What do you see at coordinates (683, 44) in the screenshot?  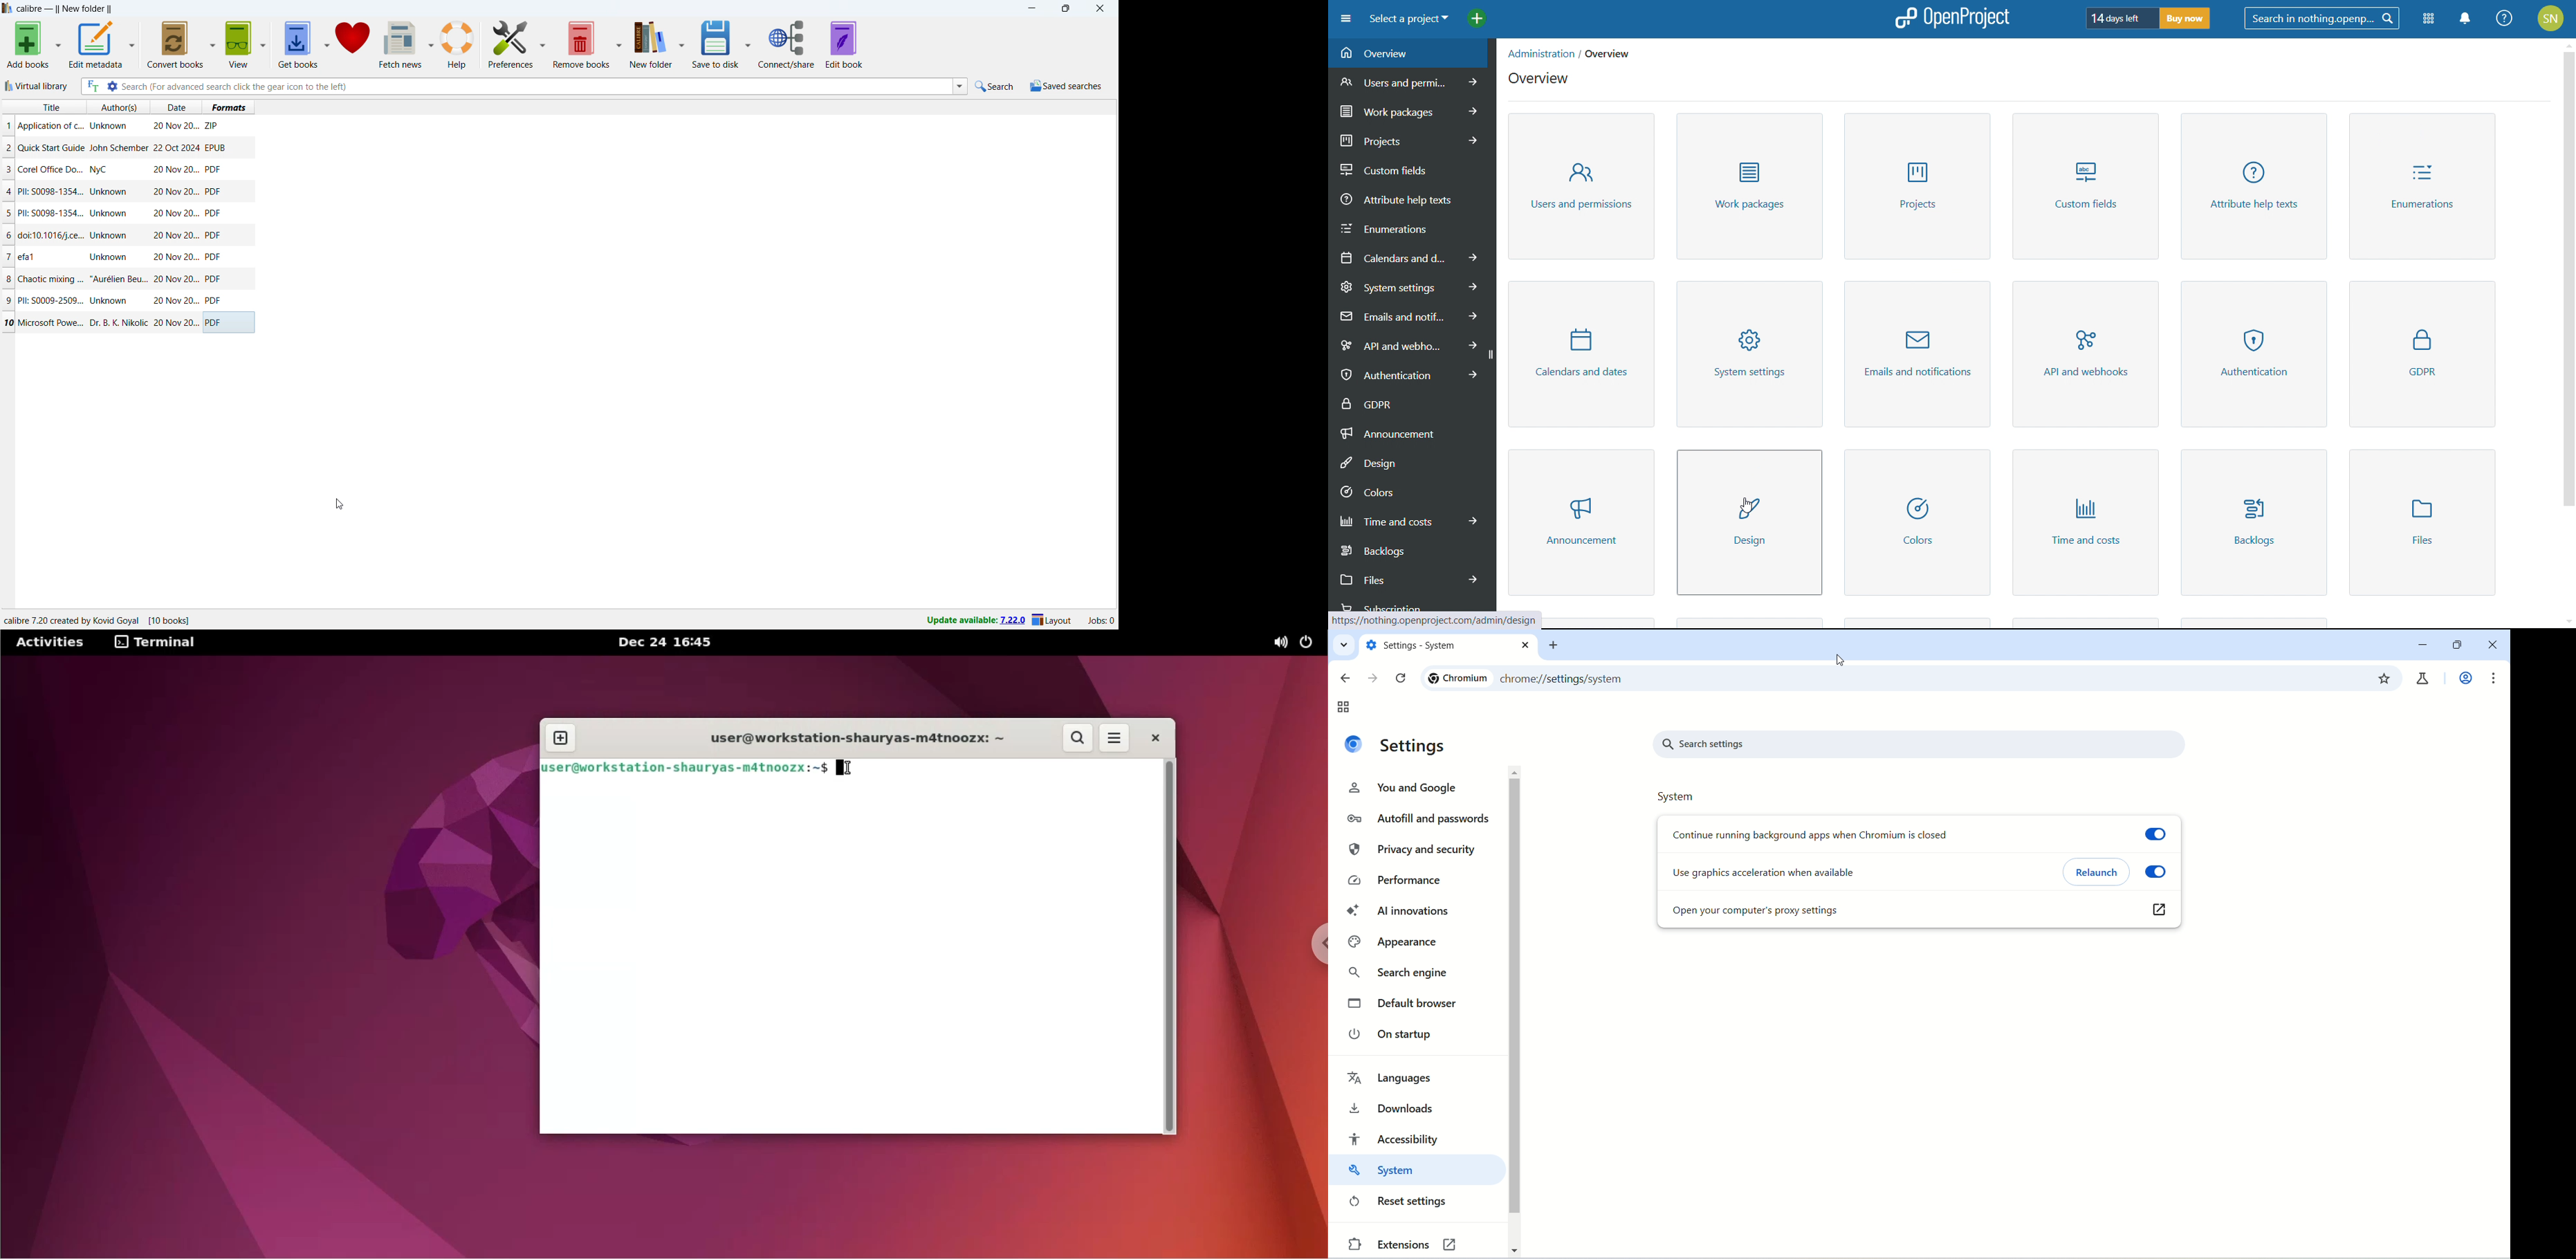 I see `new folder  options` at bounding box center [683, 44].